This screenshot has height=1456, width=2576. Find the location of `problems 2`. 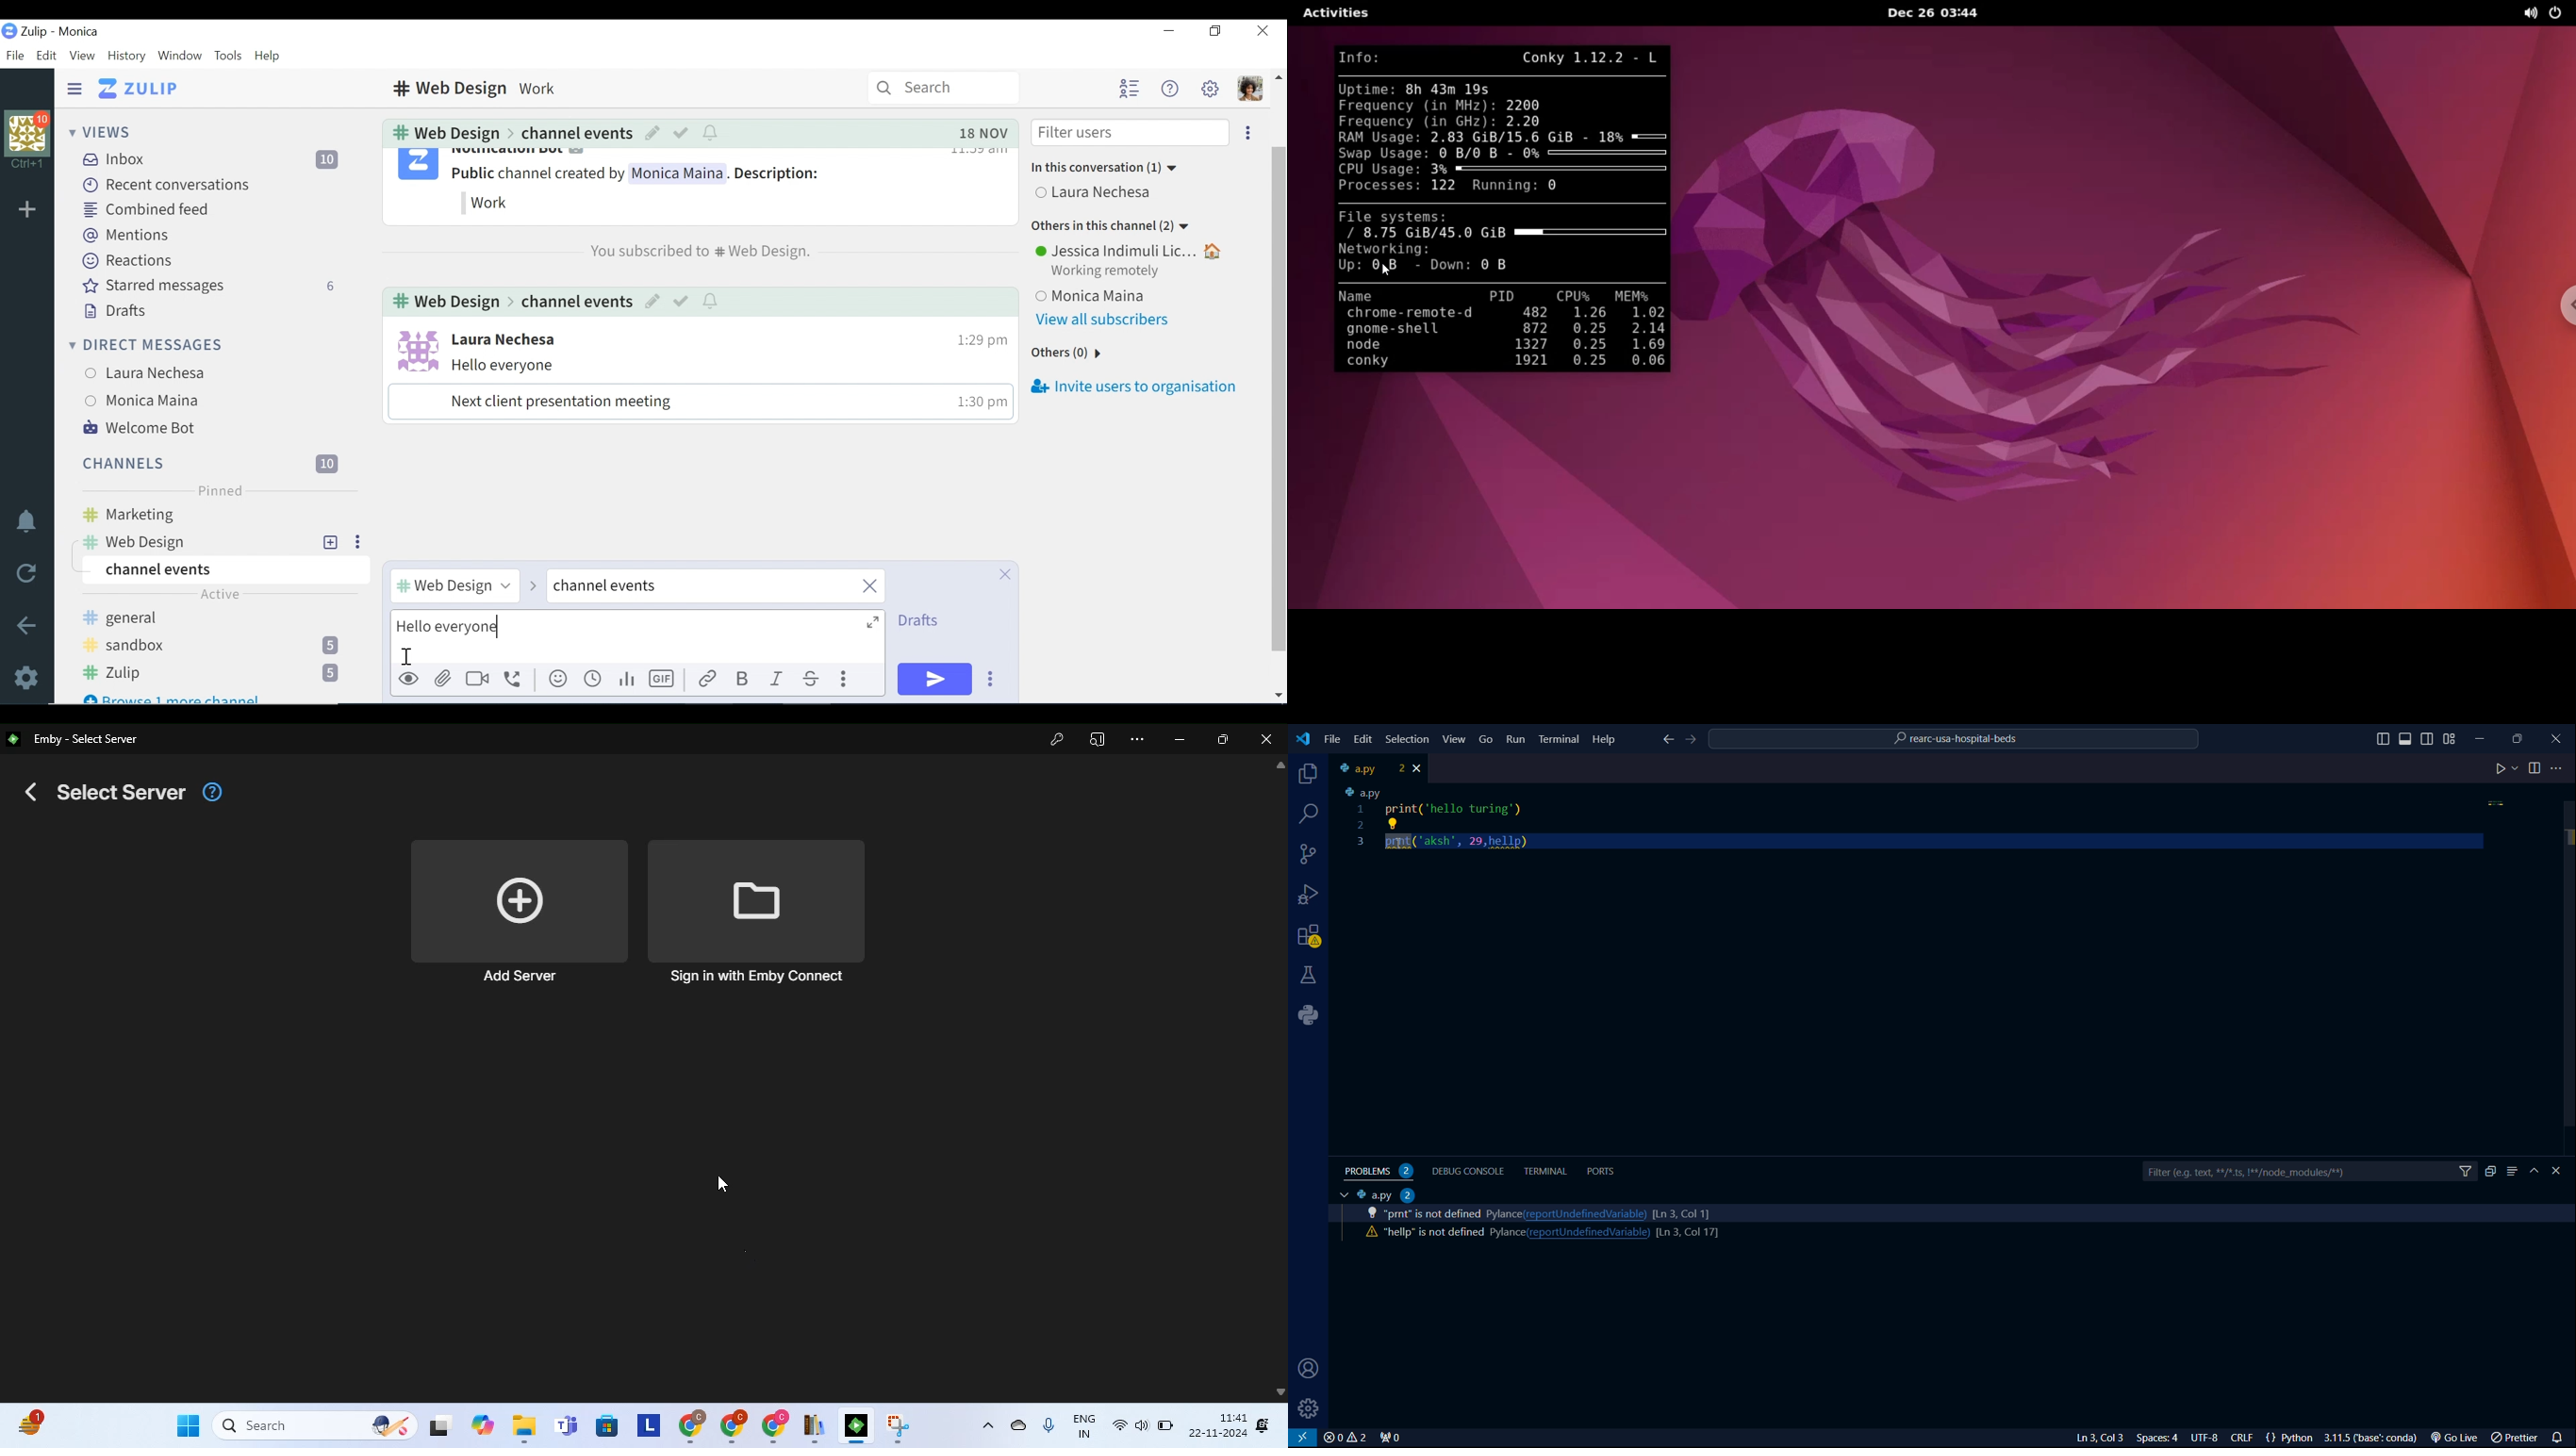

problems 2 is located at coordinates (1382, 1171).